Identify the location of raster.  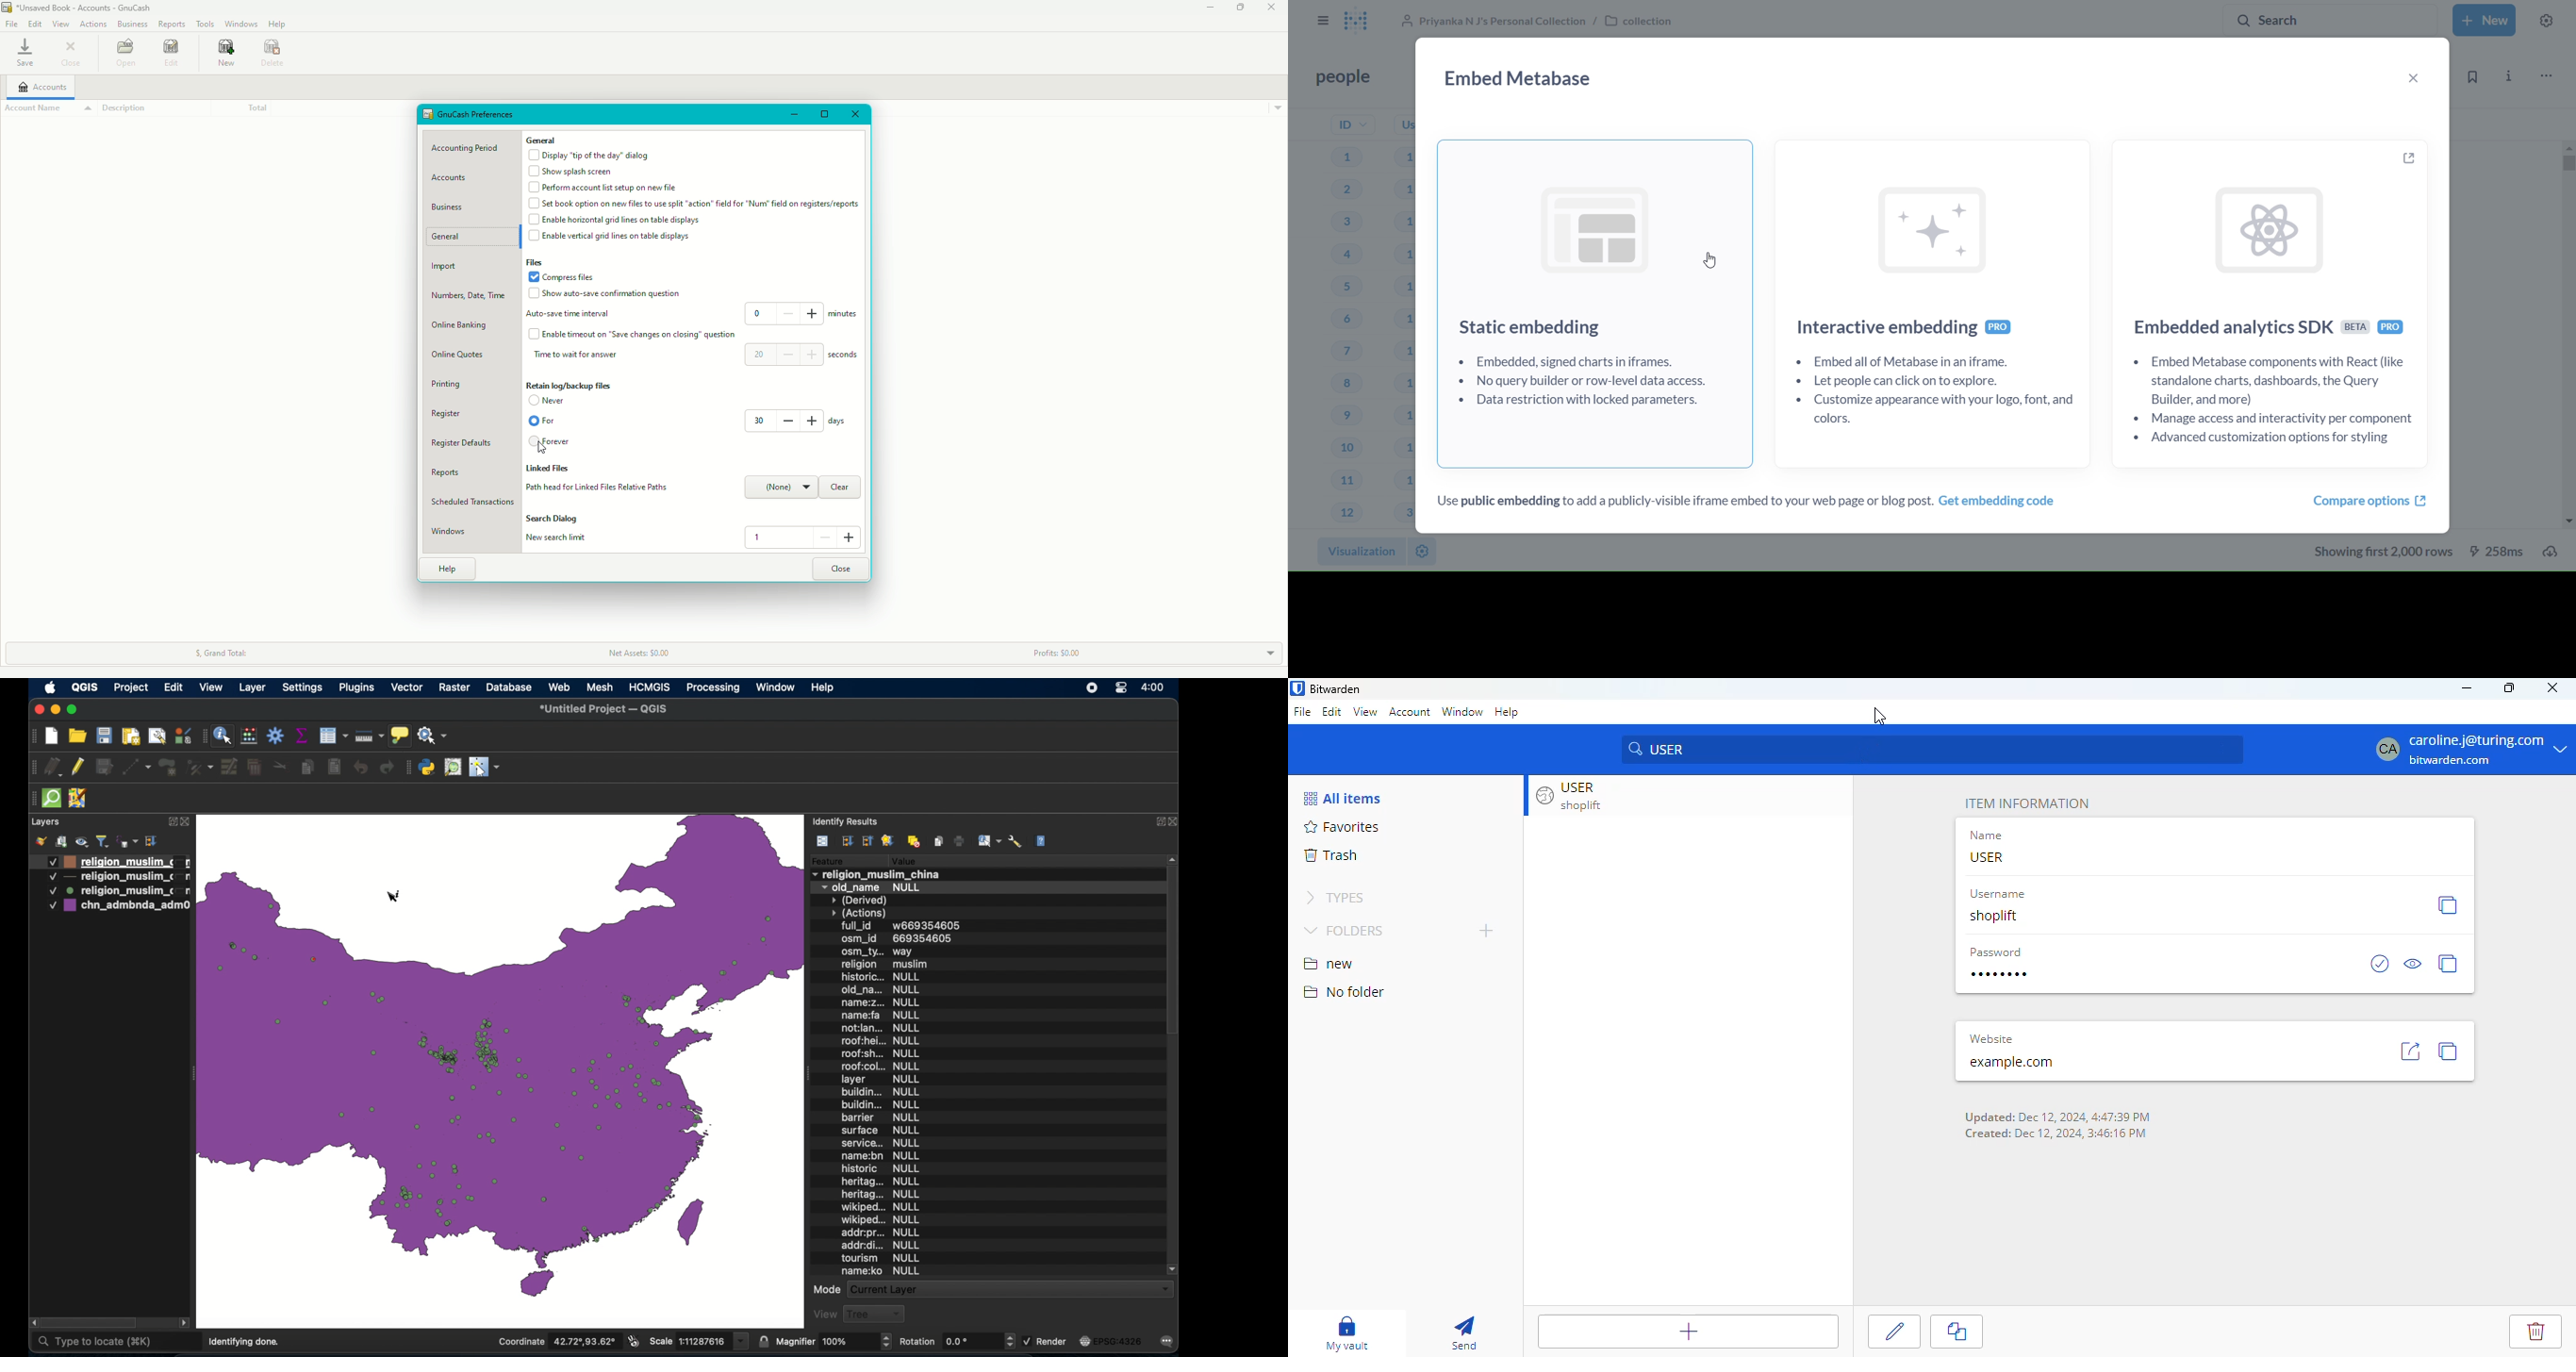
(453, 687).